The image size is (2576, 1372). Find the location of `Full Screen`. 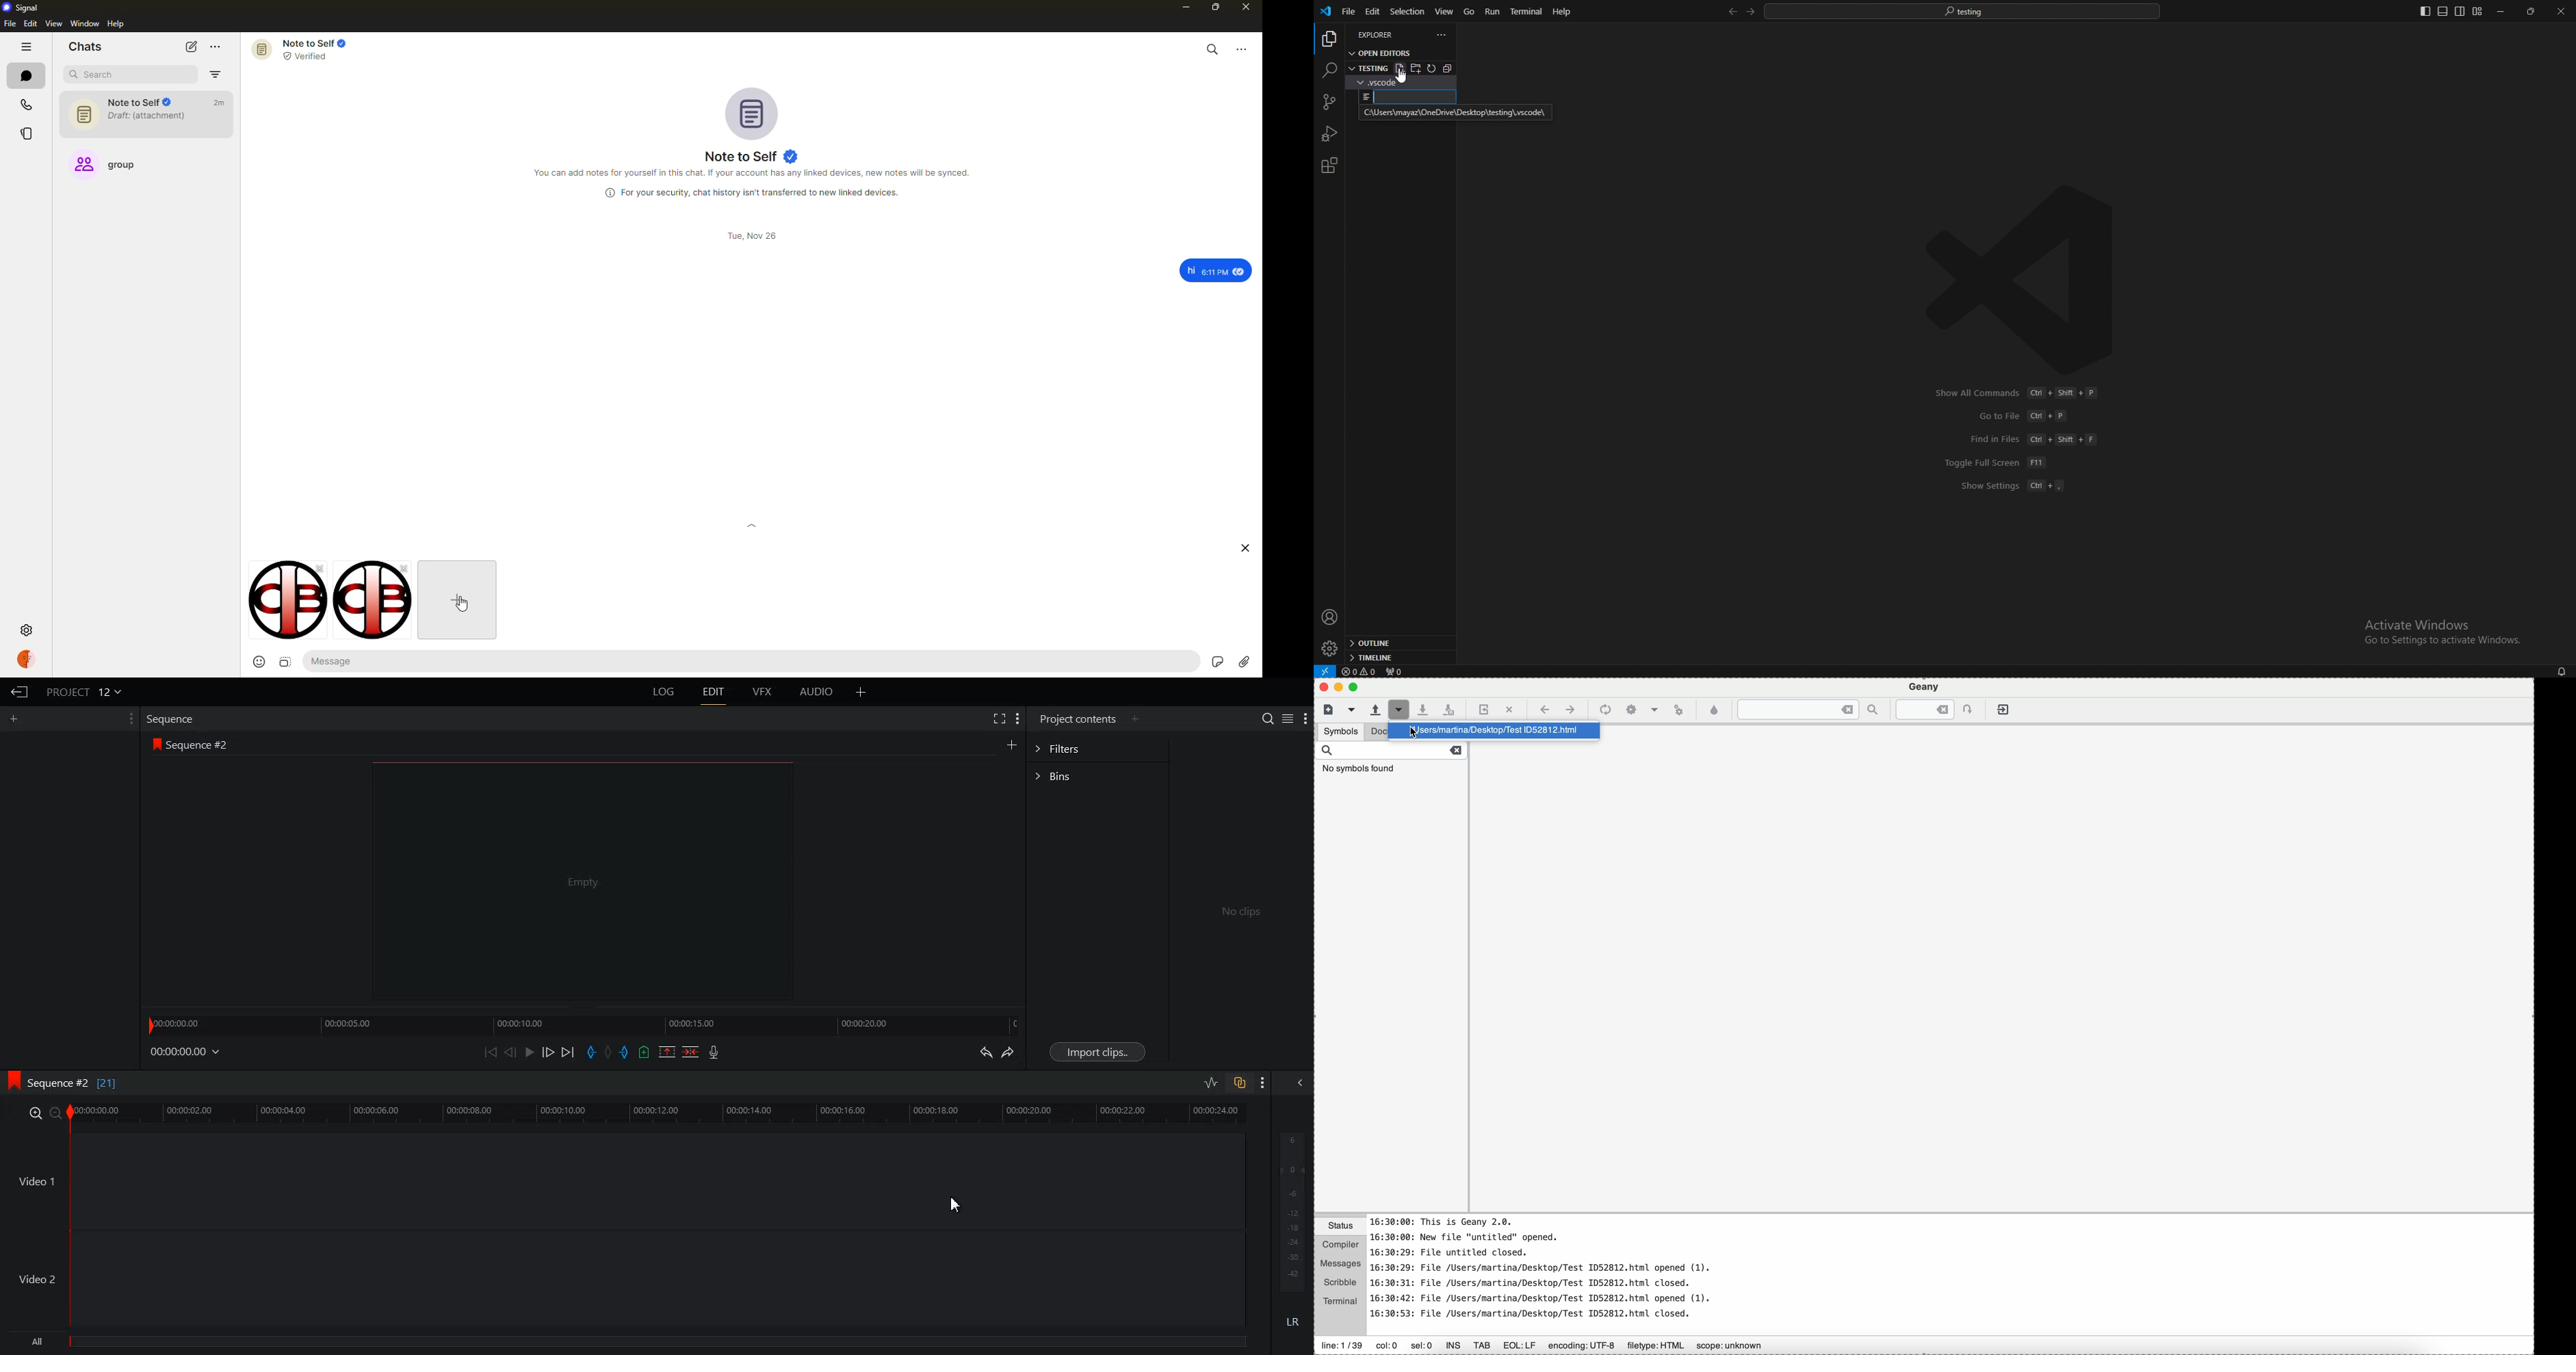

Full Screen is located at coordinates (1000, 719).